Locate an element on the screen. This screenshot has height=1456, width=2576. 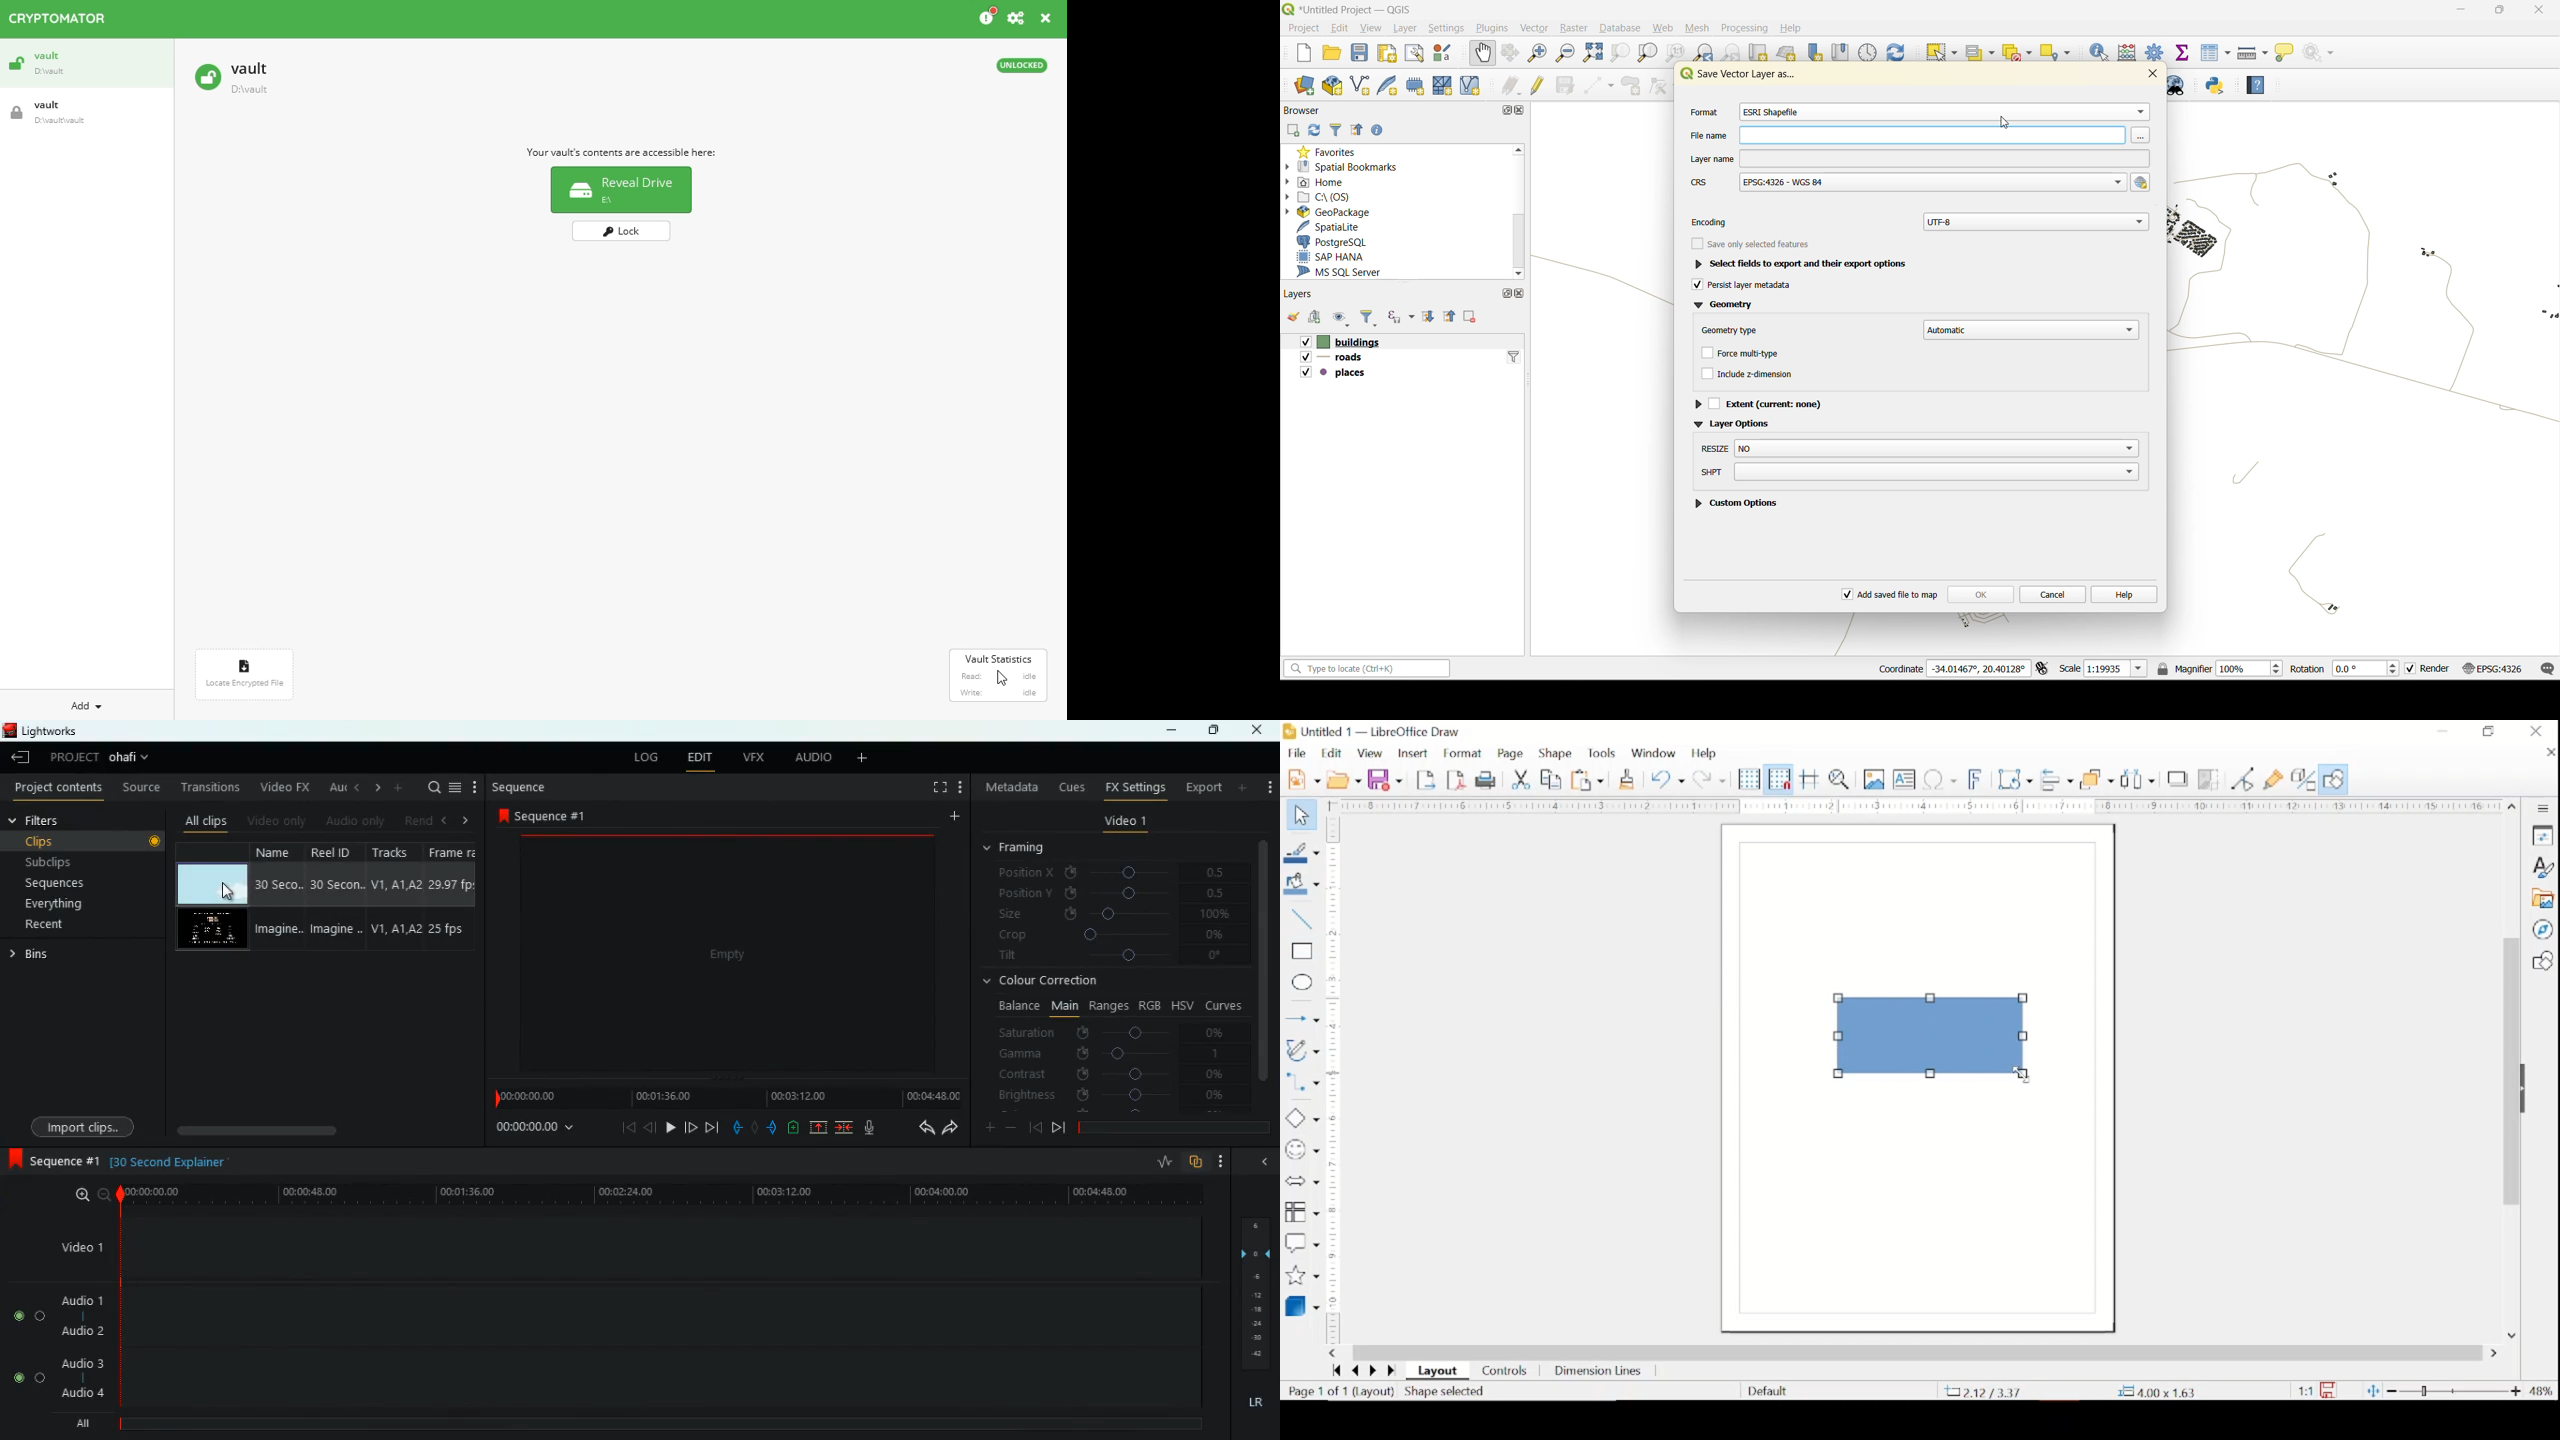
styles is located at coordinates (2542, 867).